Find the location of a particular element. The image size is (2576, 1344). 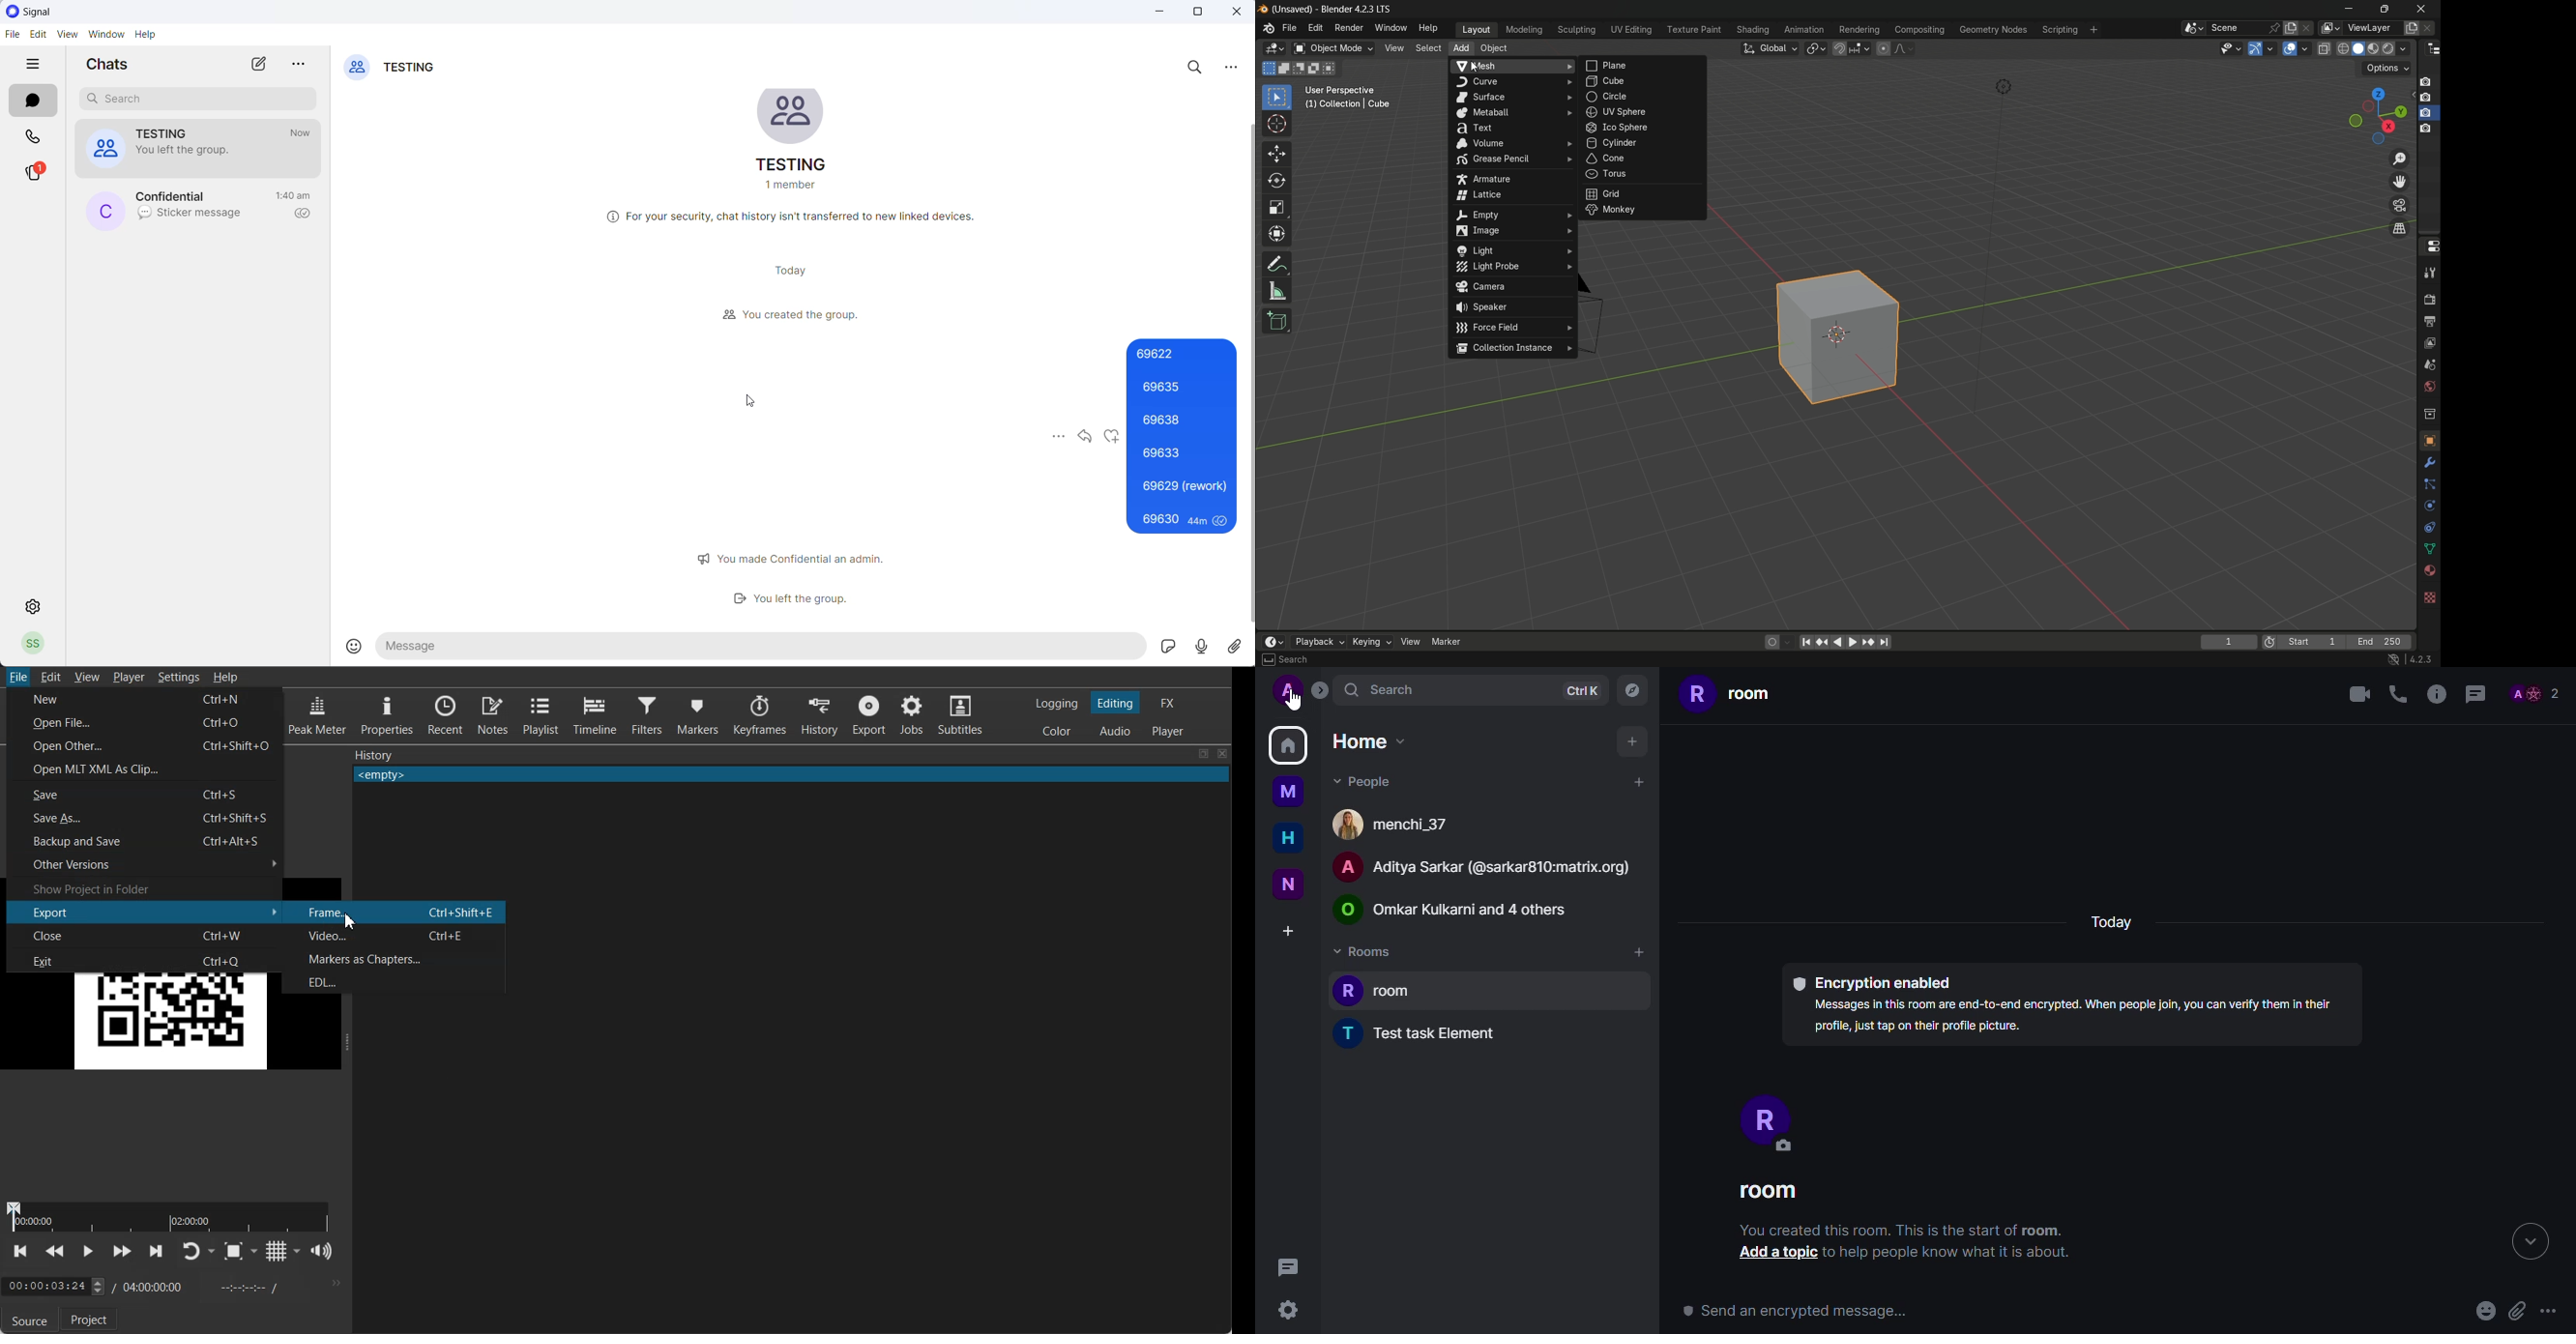

keying is located at coordinates (1370, 641).